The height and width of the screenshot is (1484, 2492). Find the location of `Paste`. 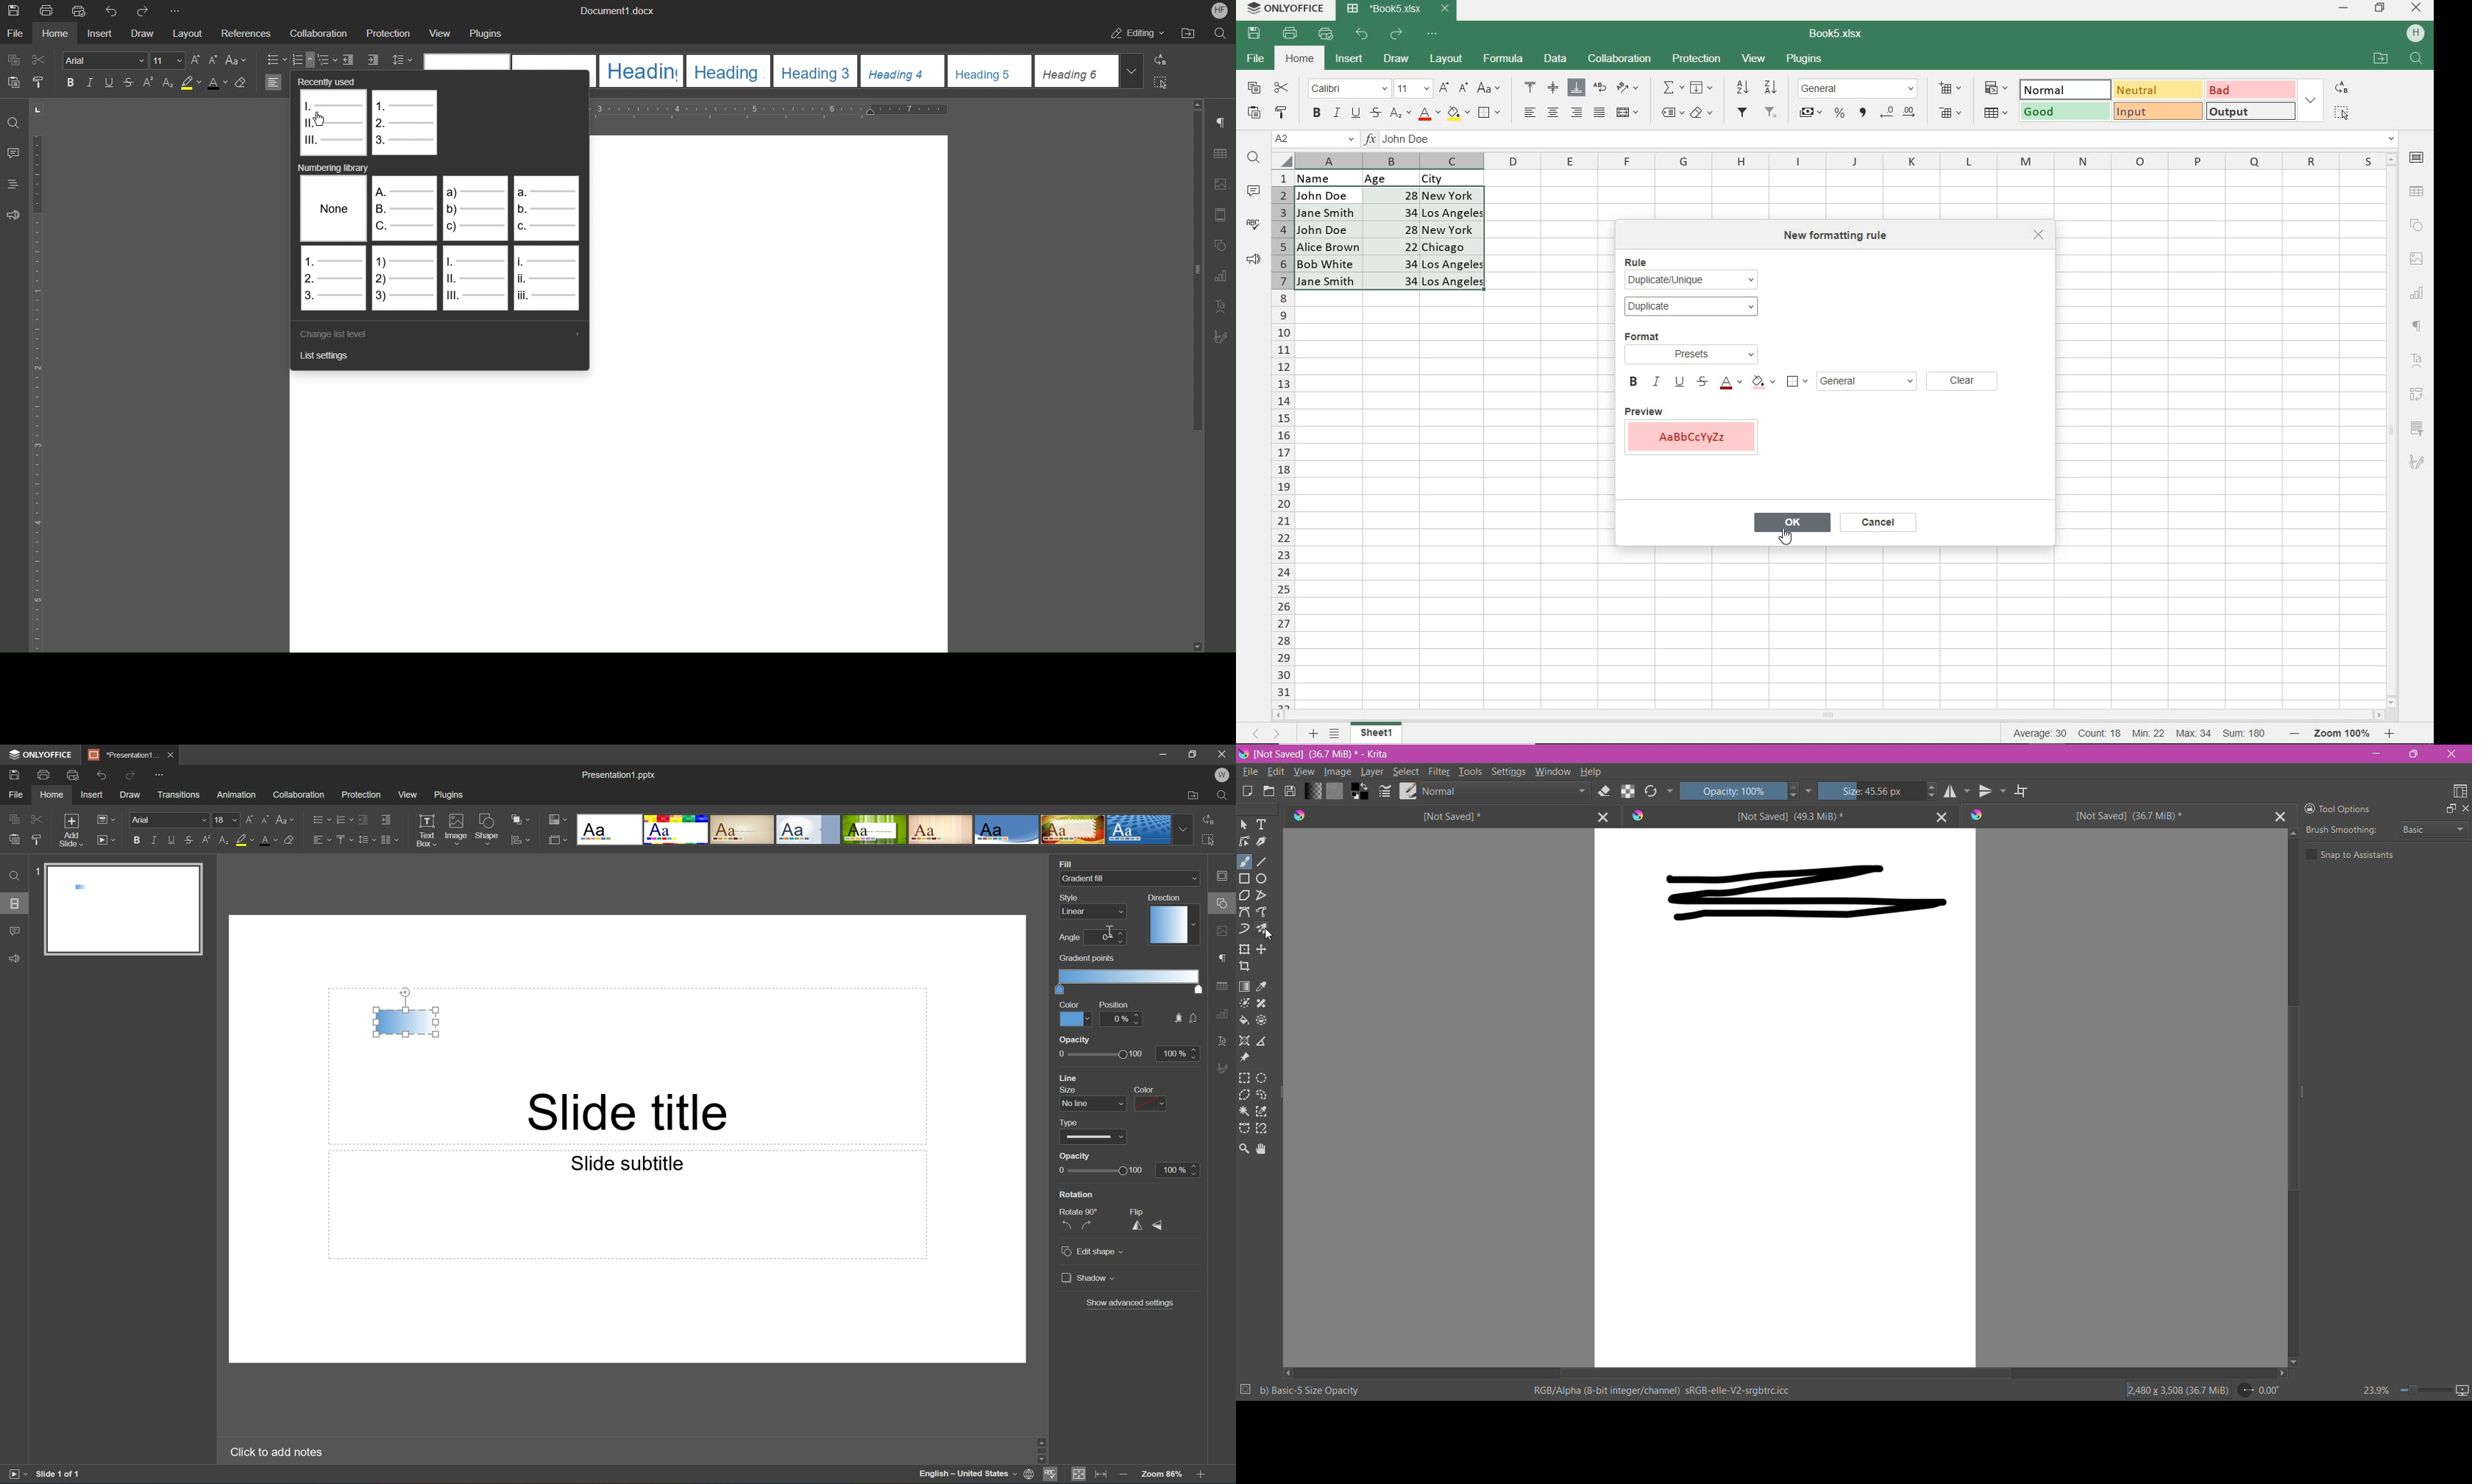

Paste is located at coordinates (12, 83).